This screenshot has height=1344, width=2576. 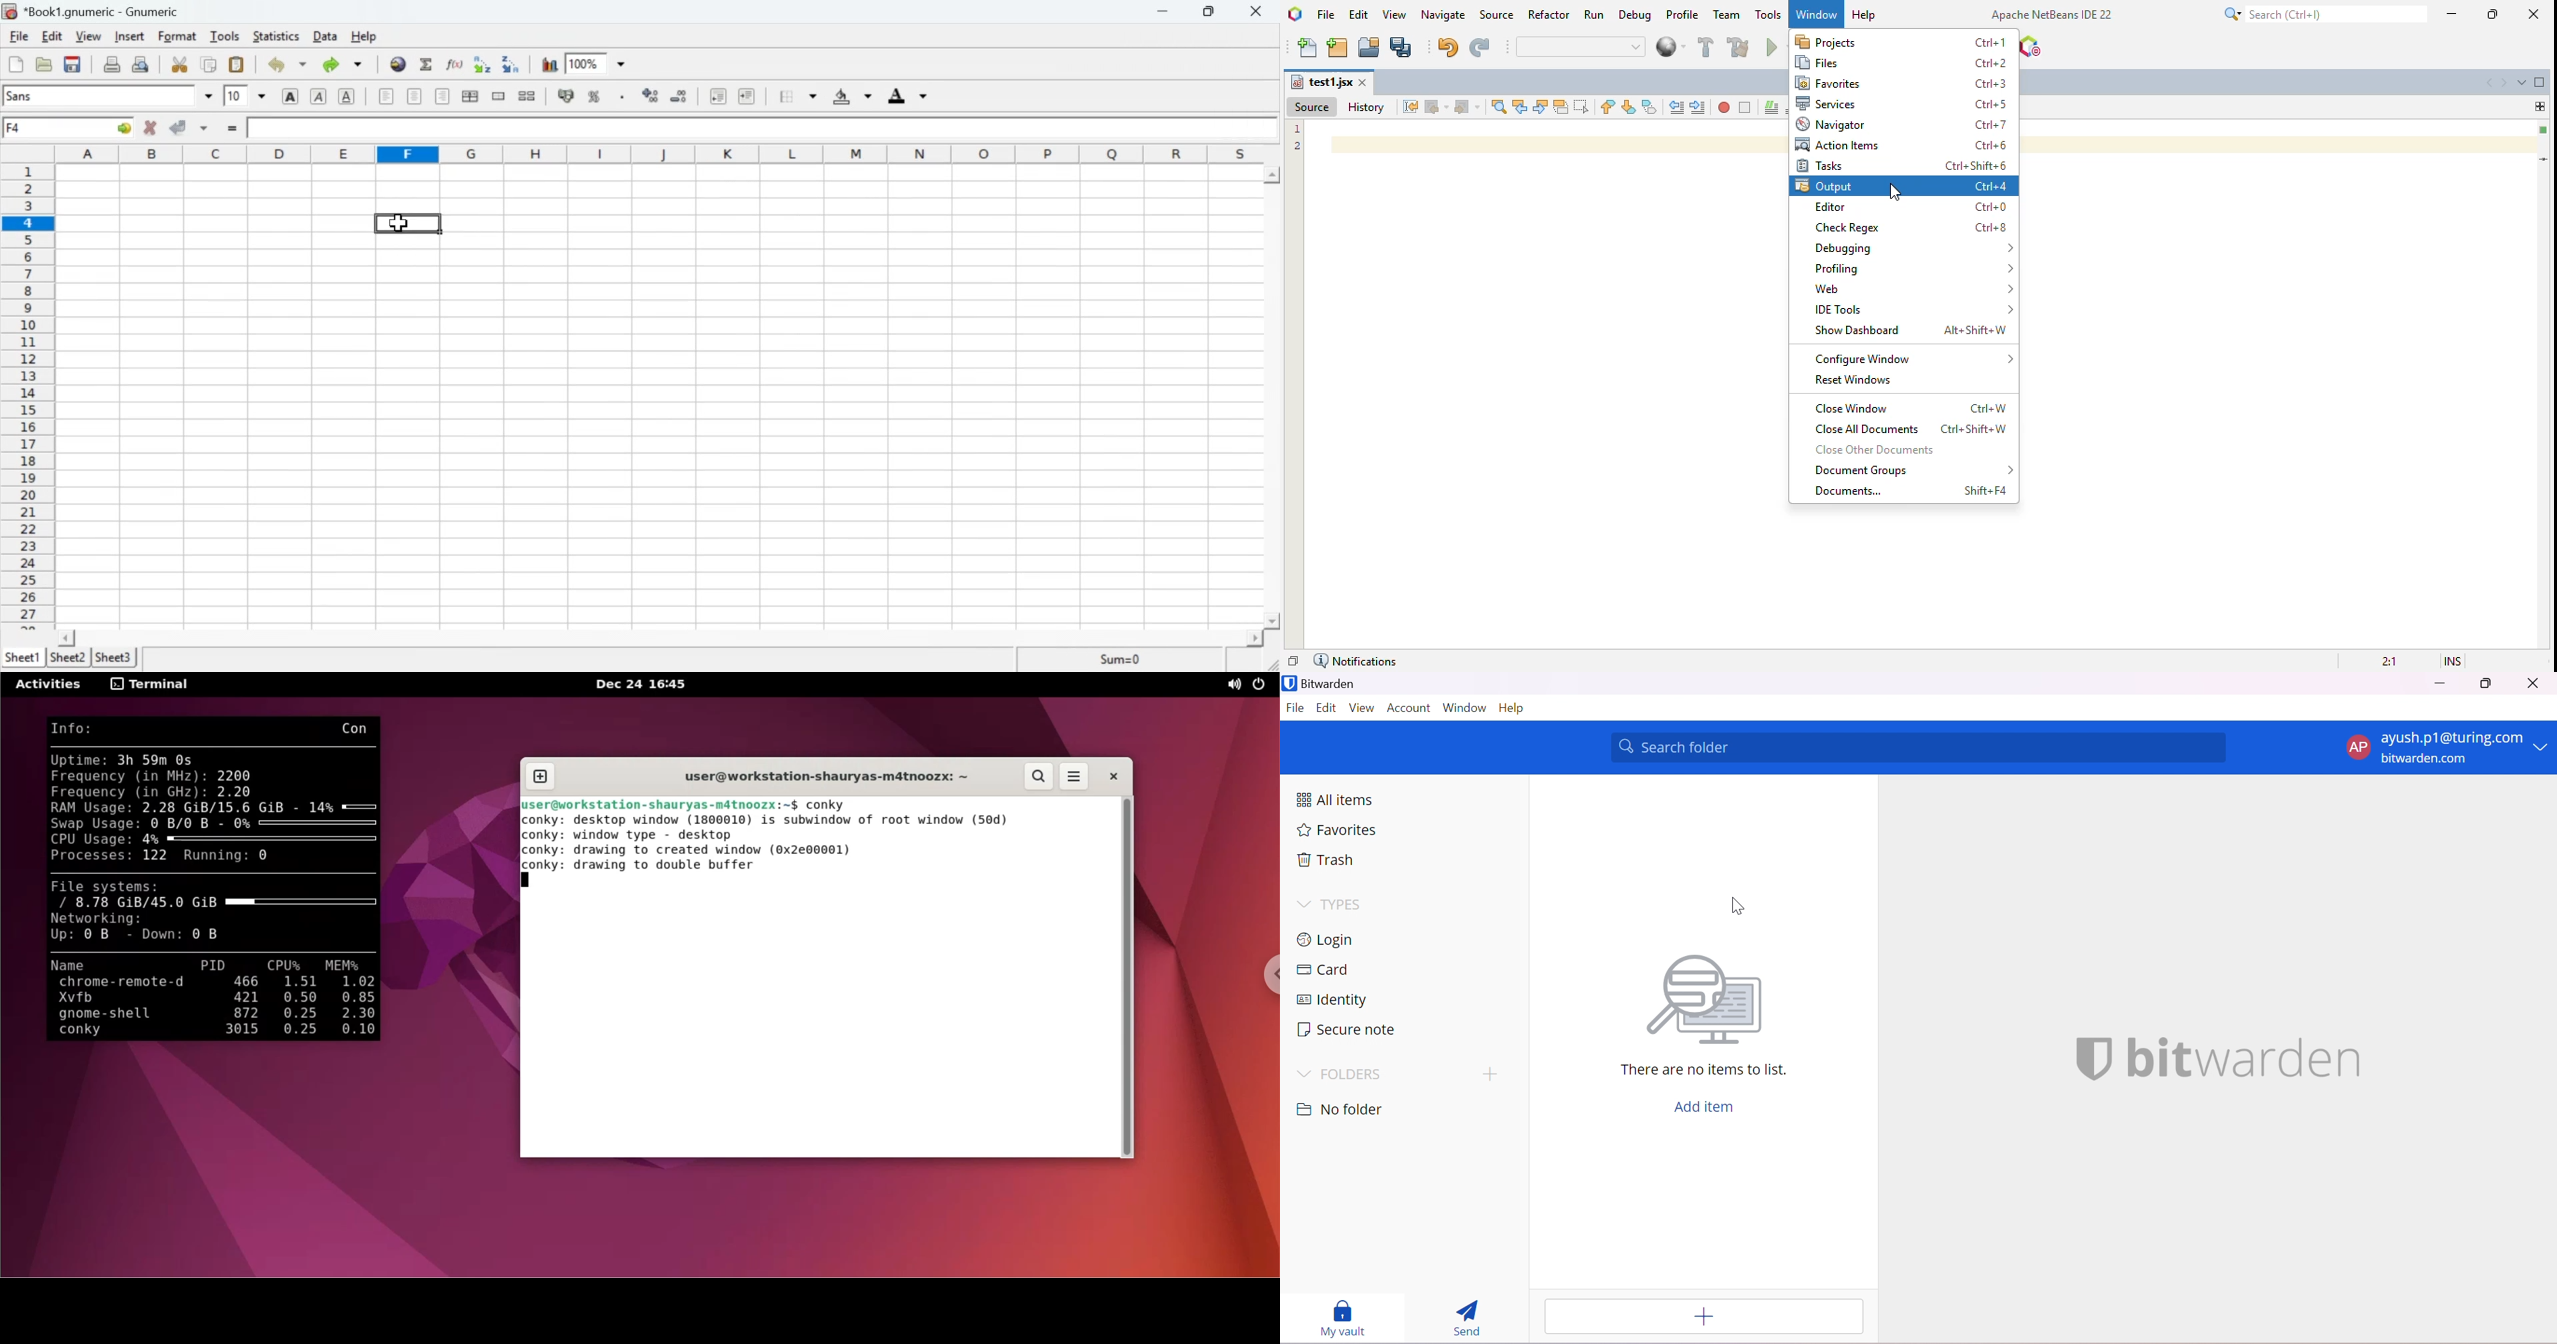 I want to click on Print, so click(x=110, y=64).